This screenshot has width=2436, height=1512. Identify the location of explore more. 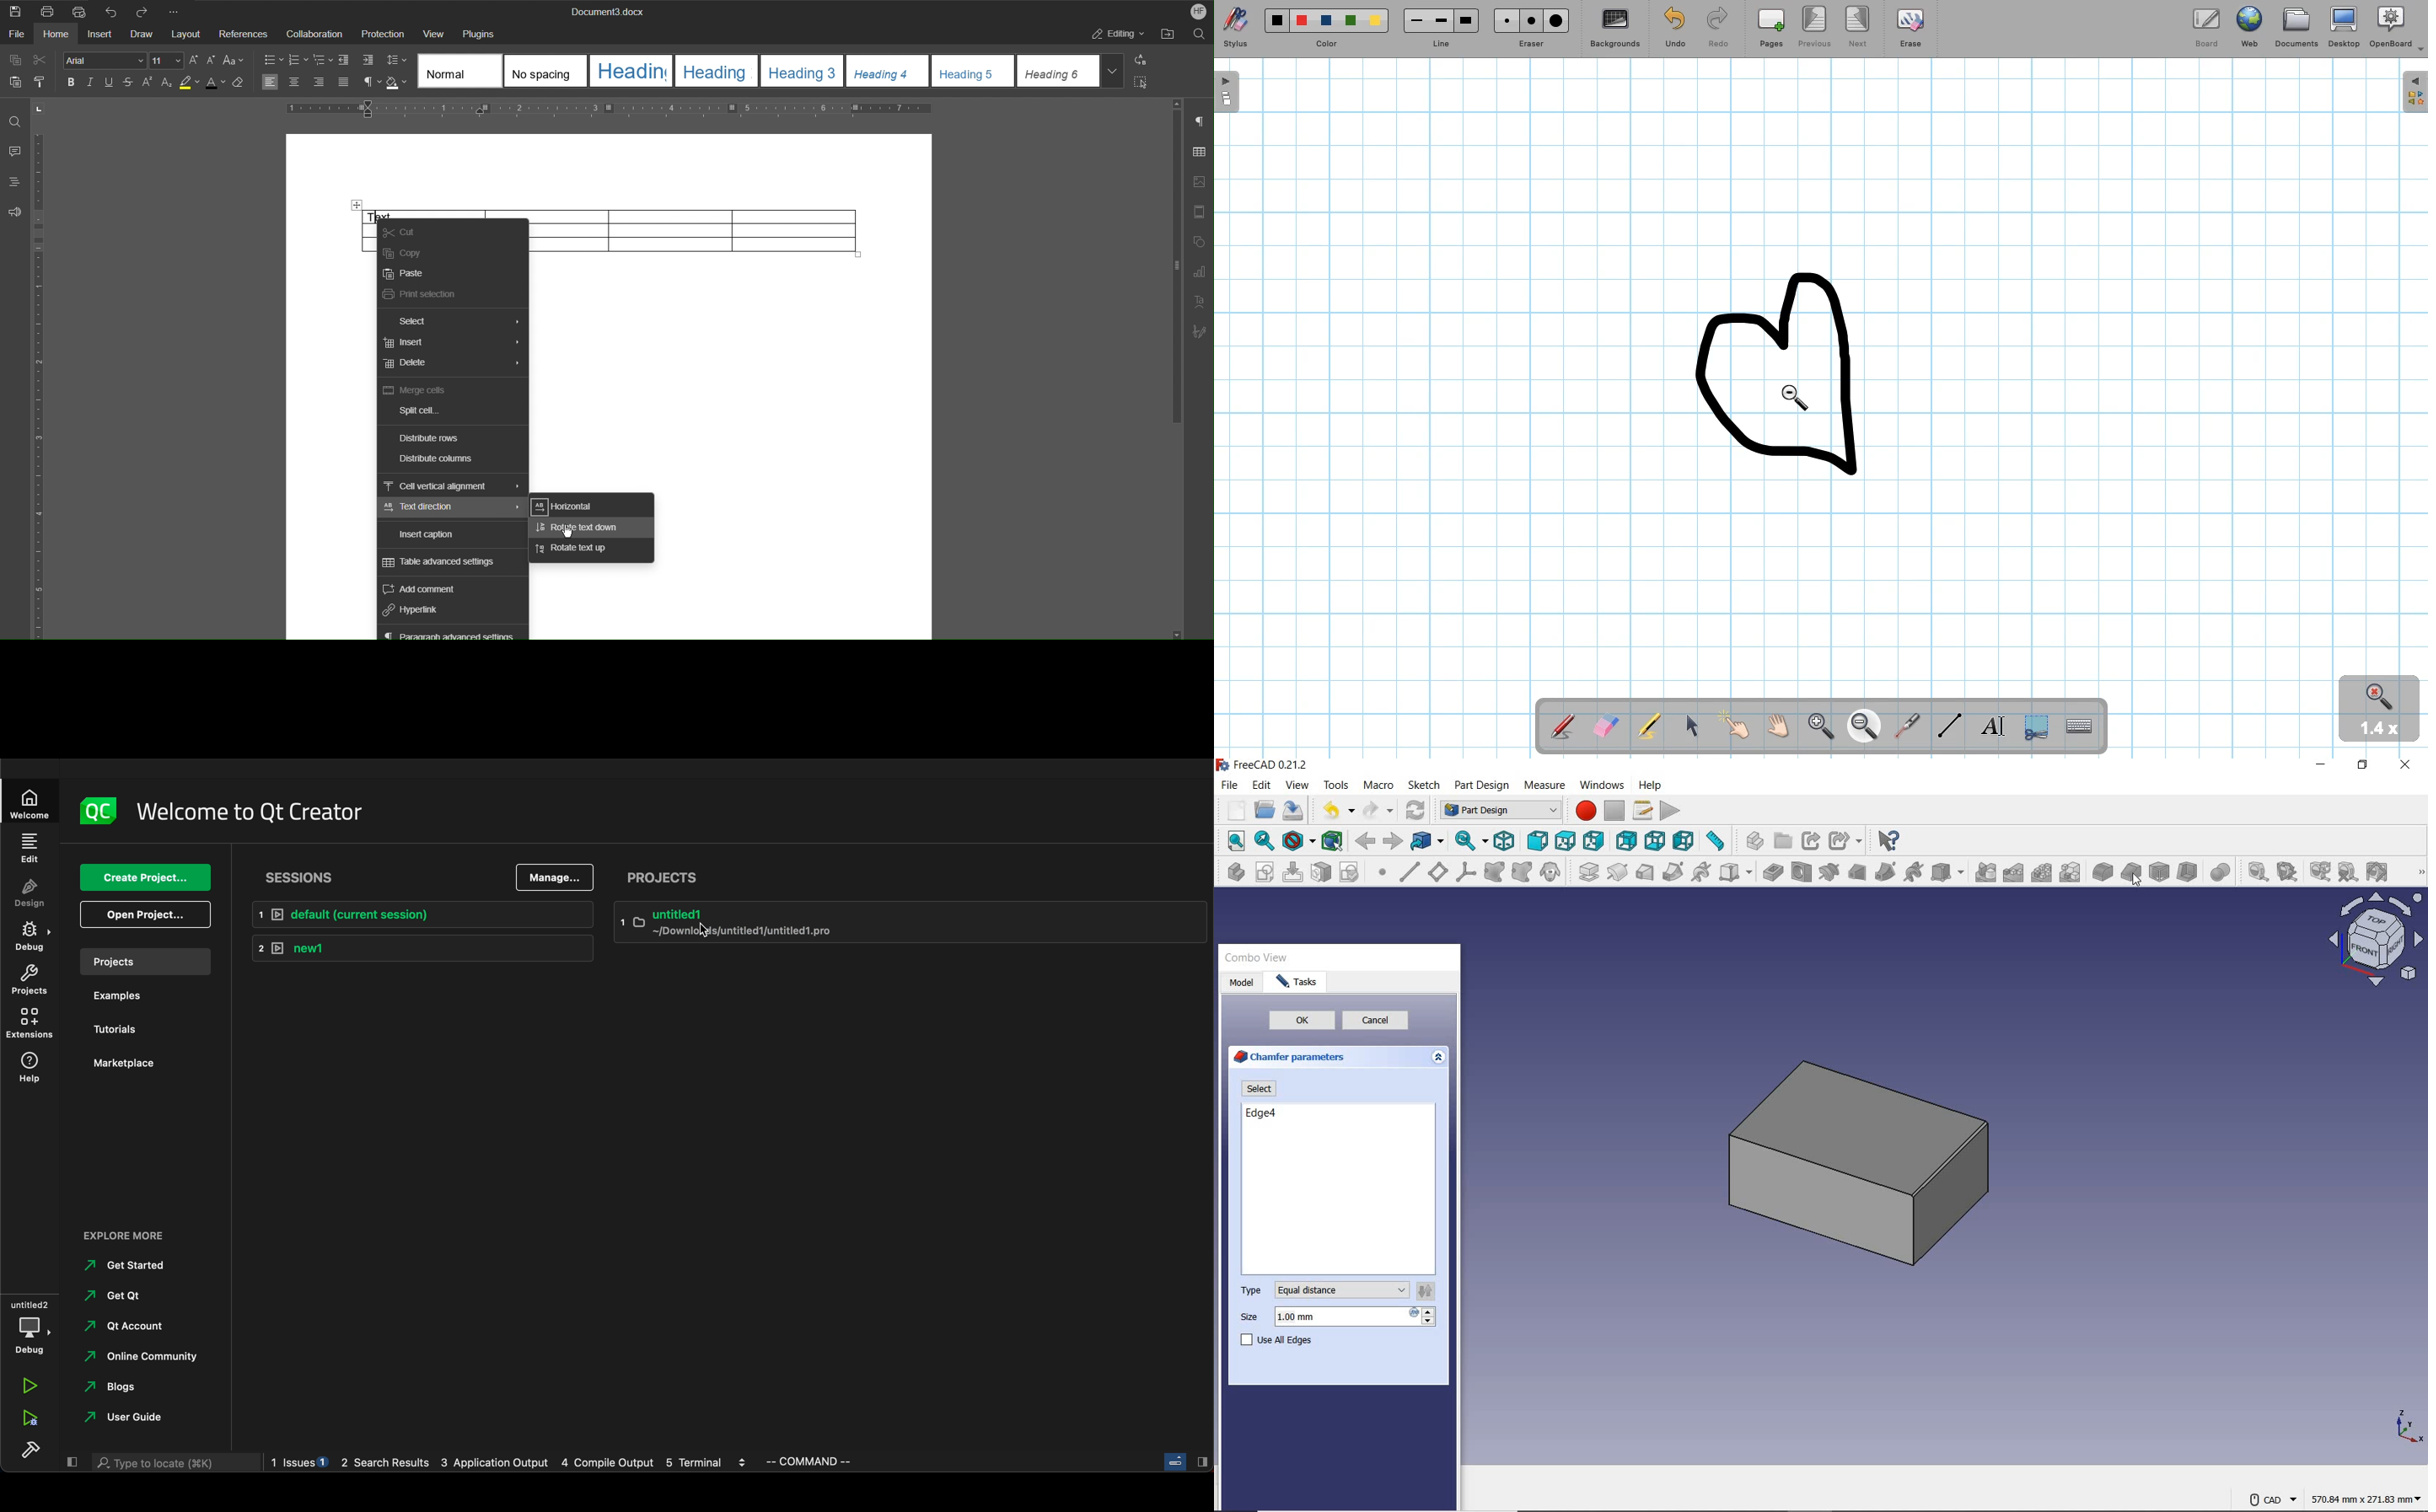
(126, 1239).